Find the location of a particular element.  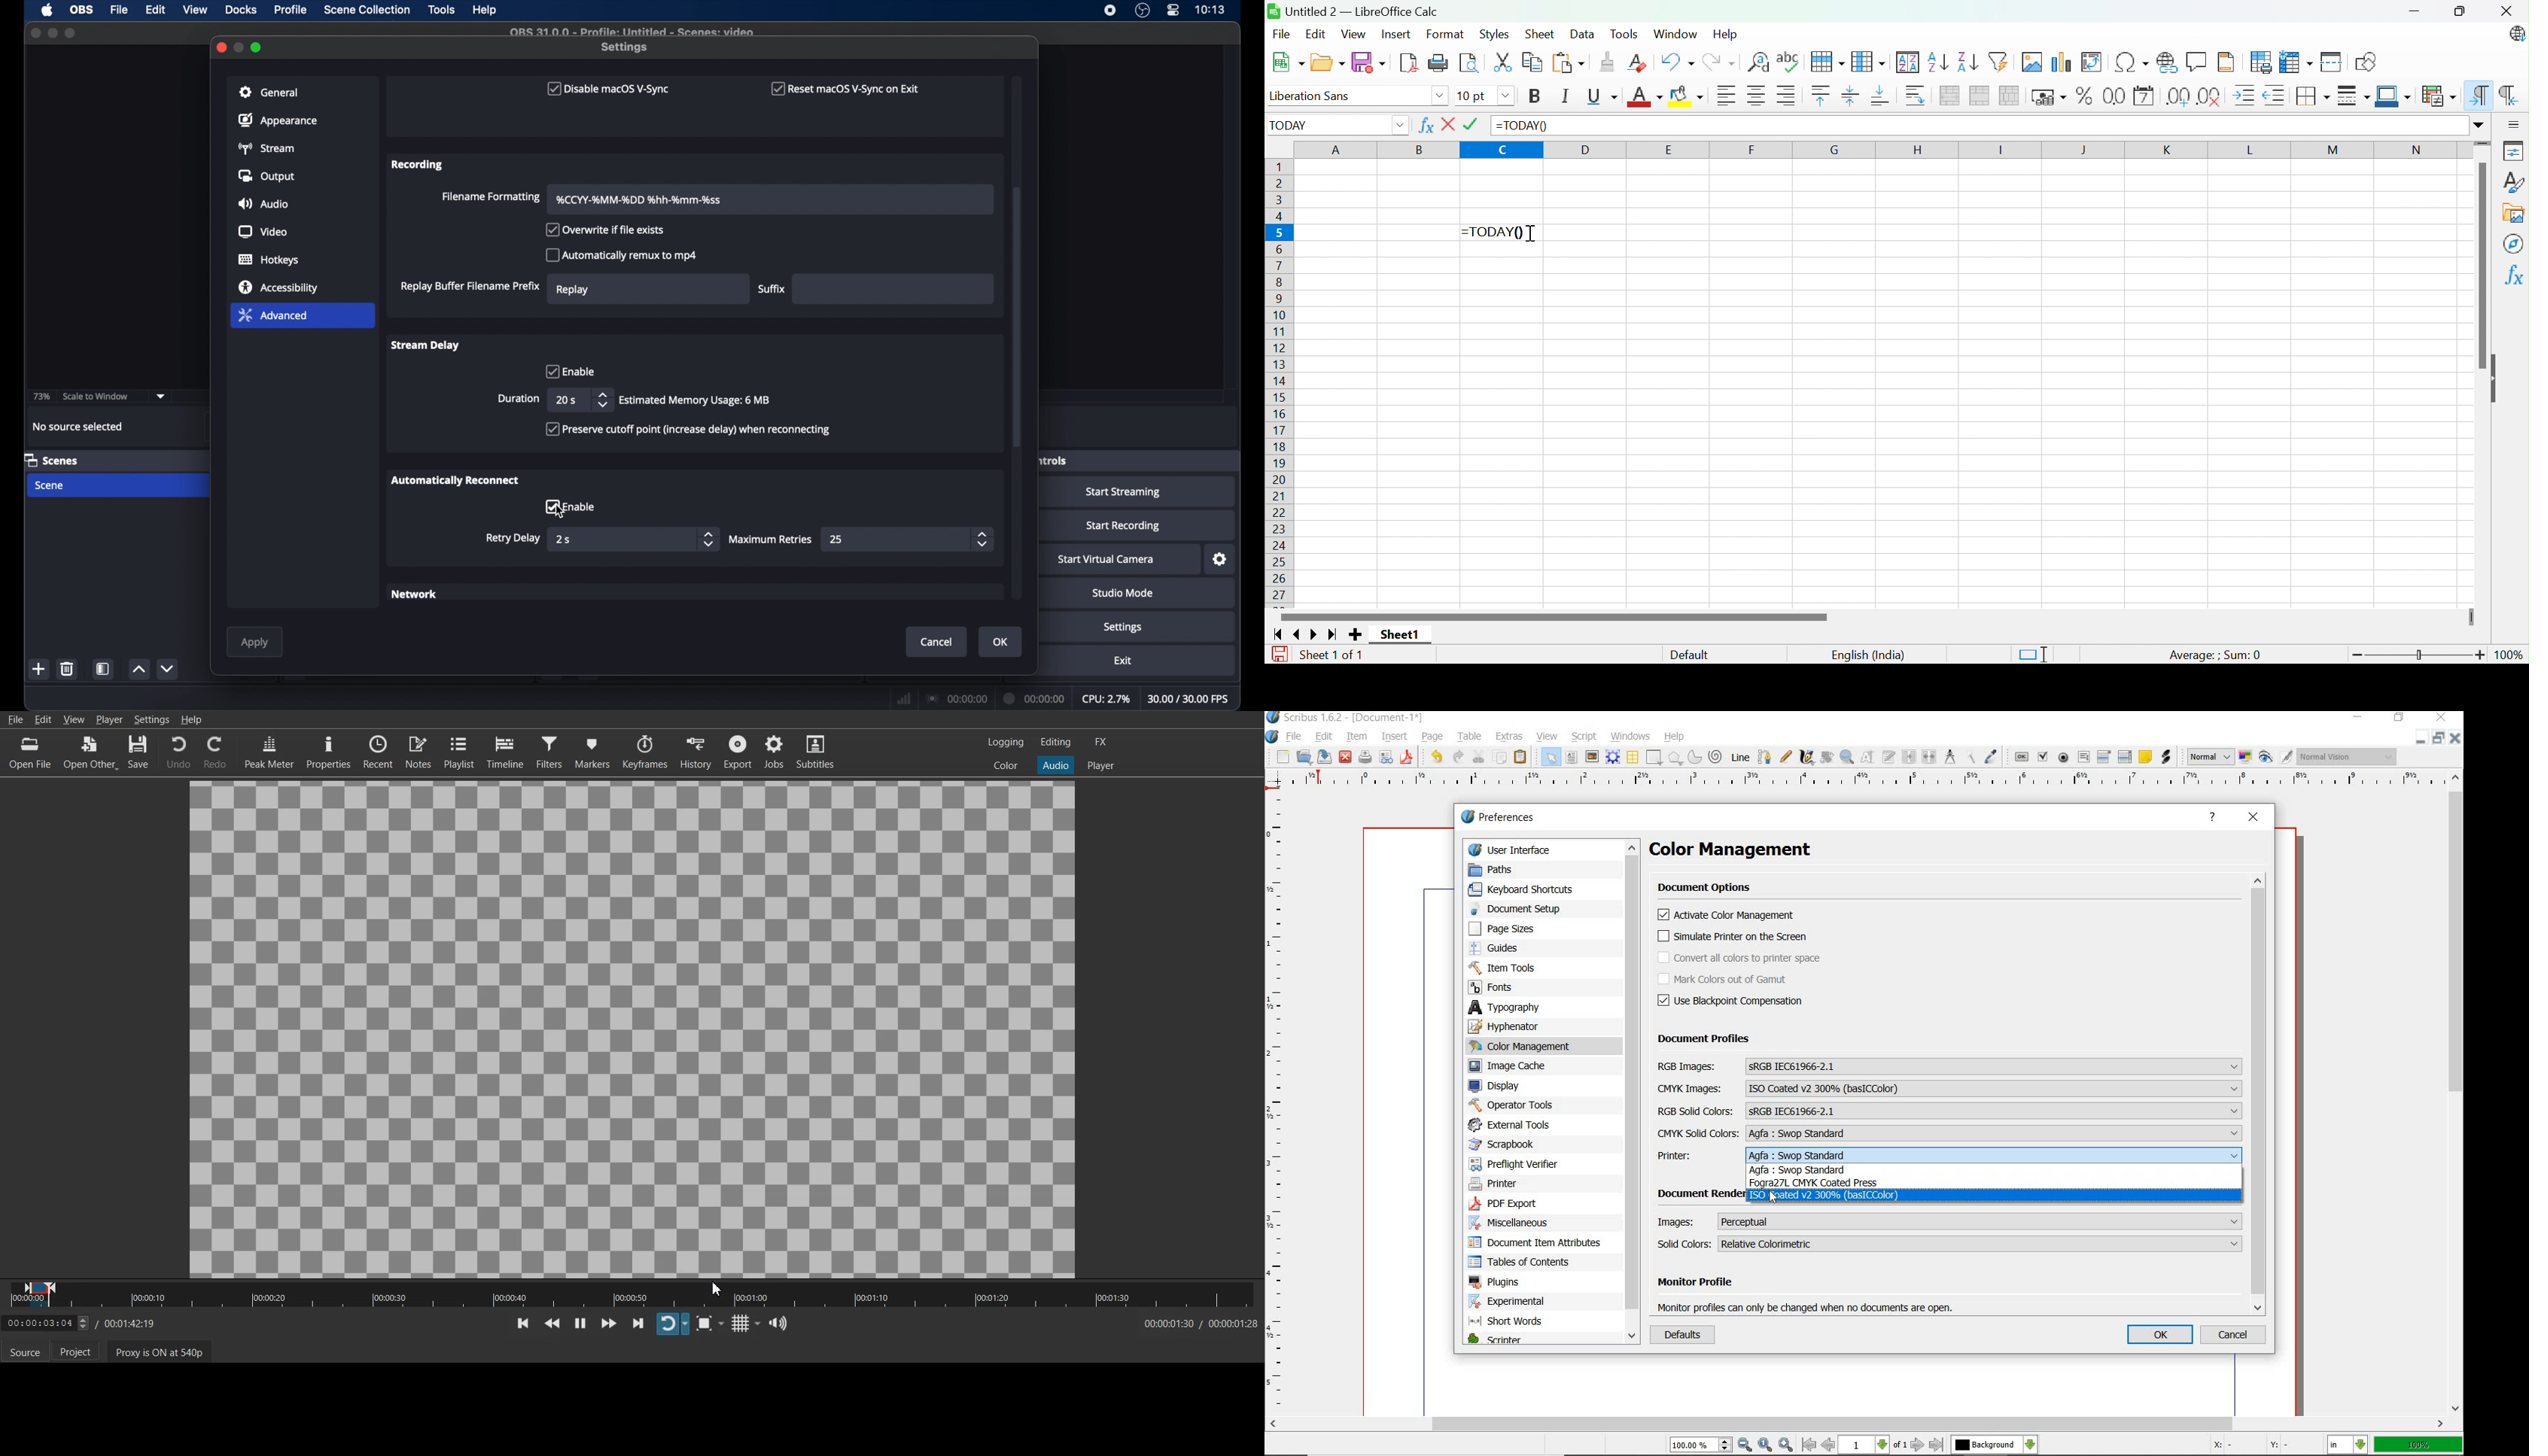

Scroll bar is located at coordinates (1551, 618).